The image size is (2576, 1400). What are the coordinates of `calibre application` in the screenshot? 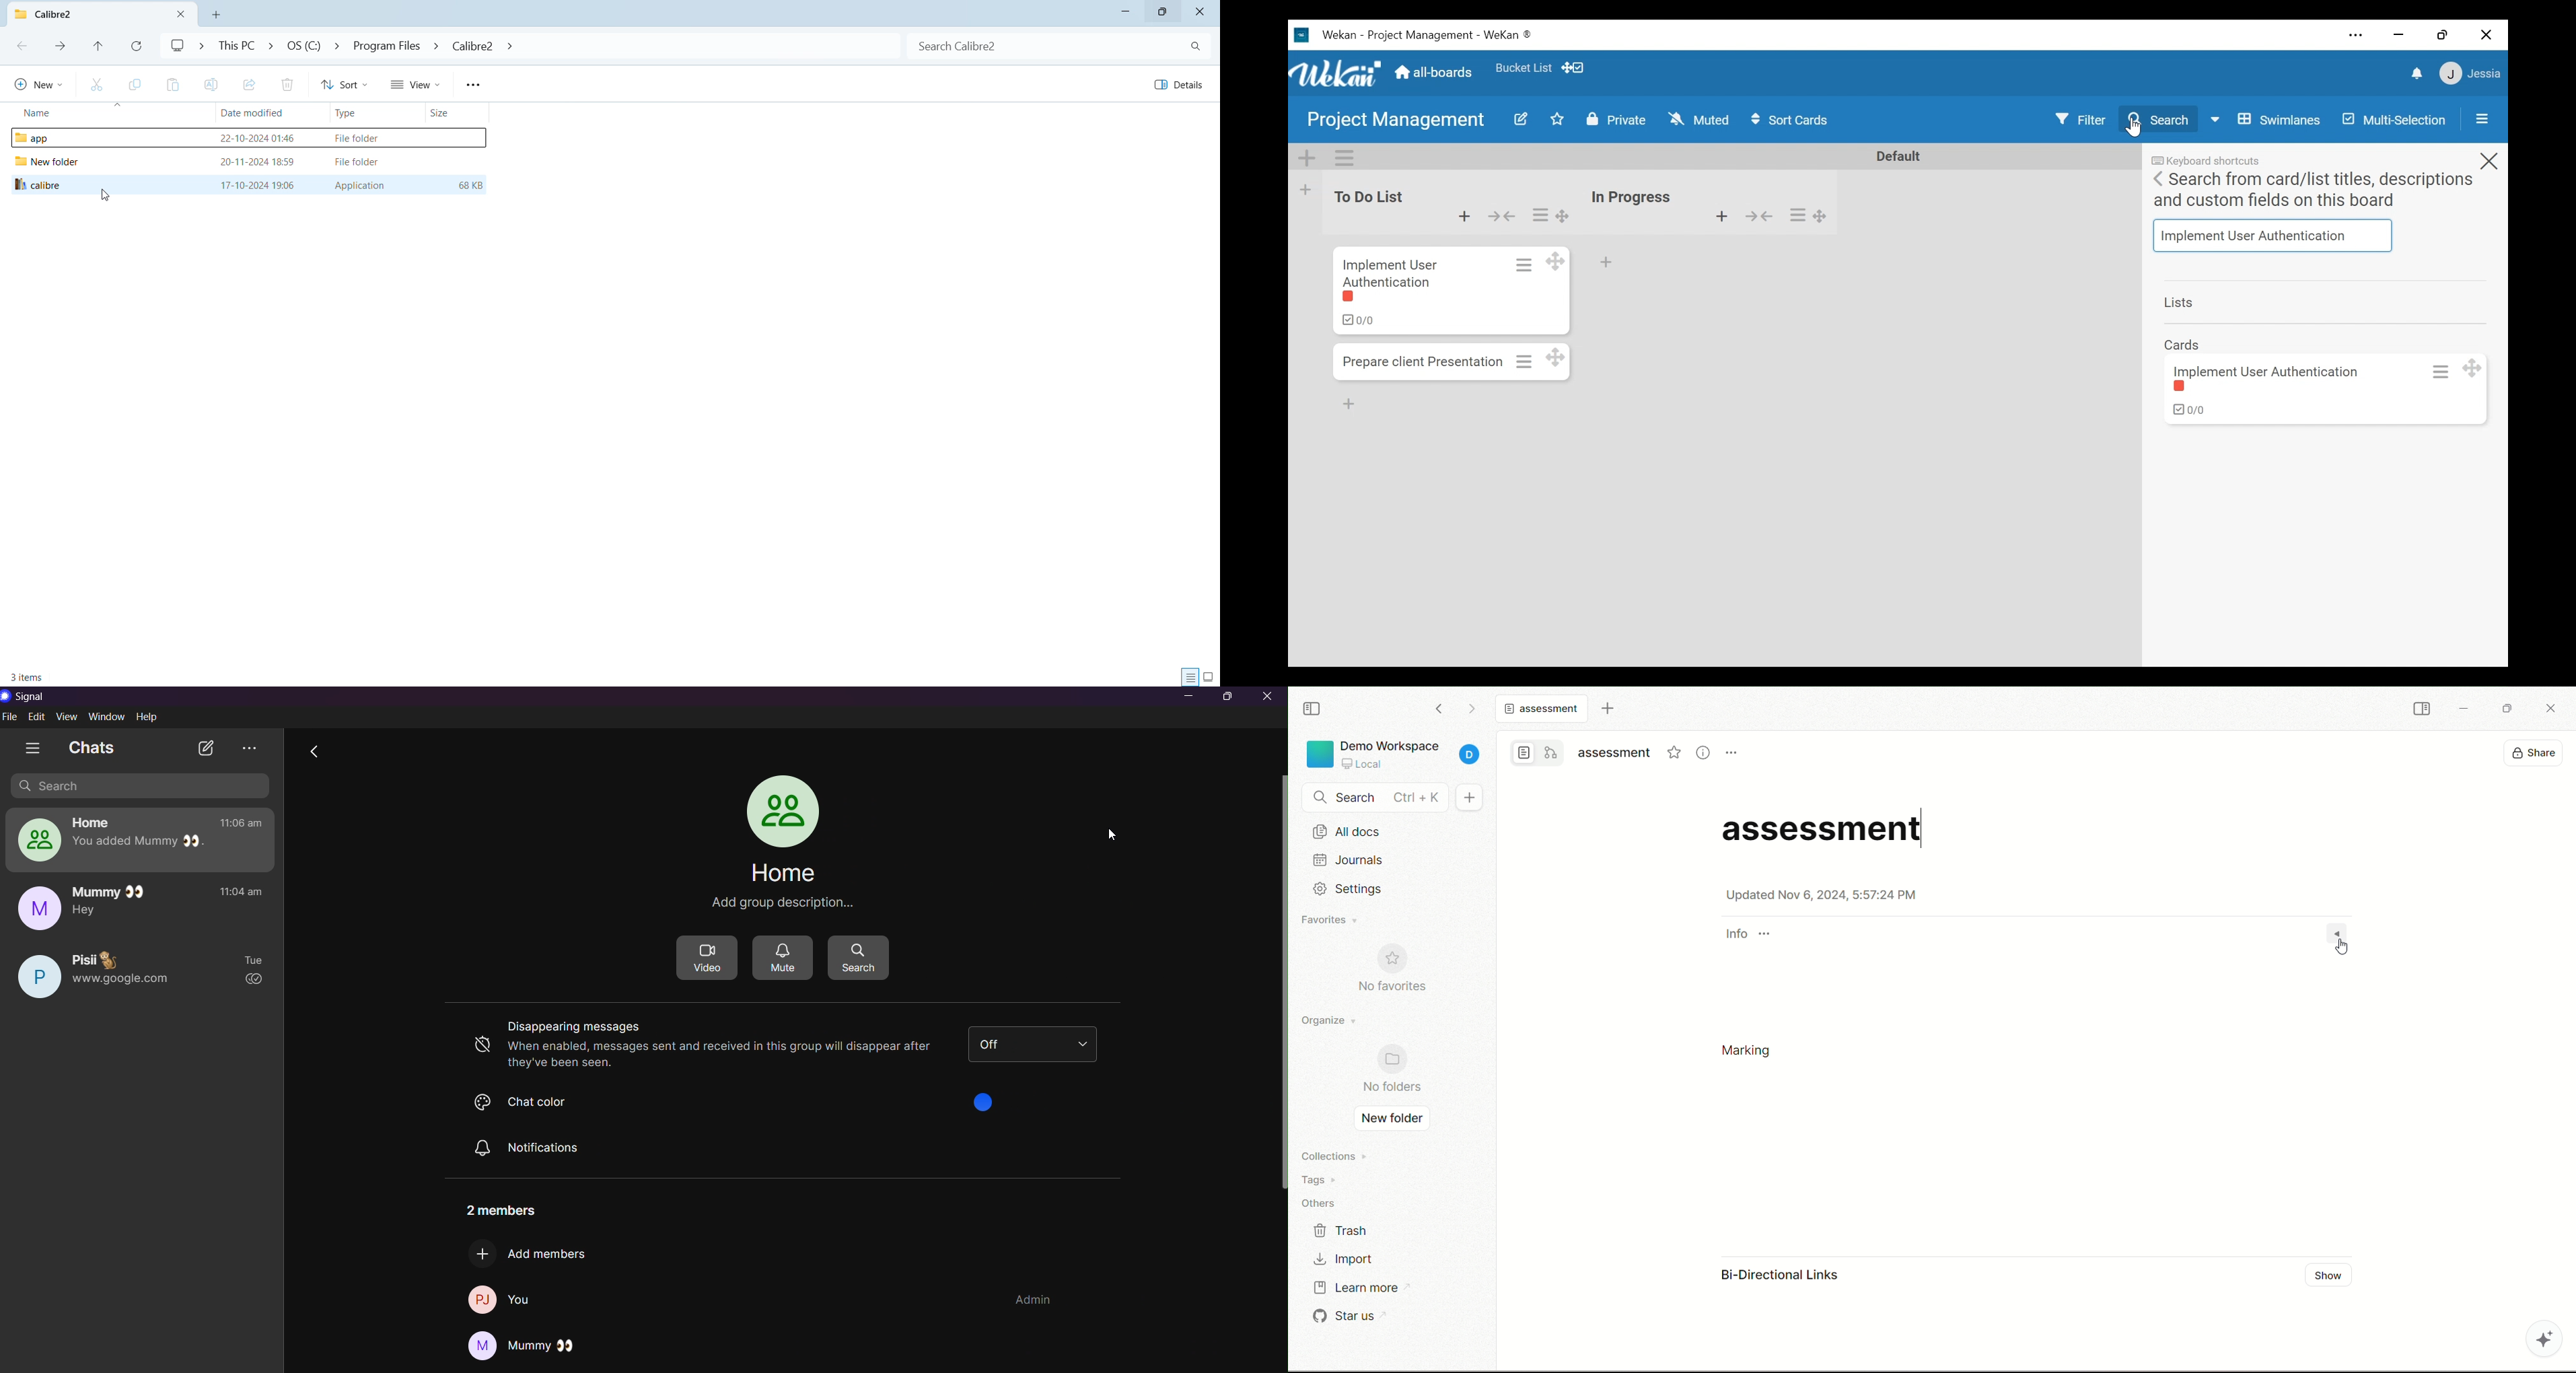 It's located at (107, 184).